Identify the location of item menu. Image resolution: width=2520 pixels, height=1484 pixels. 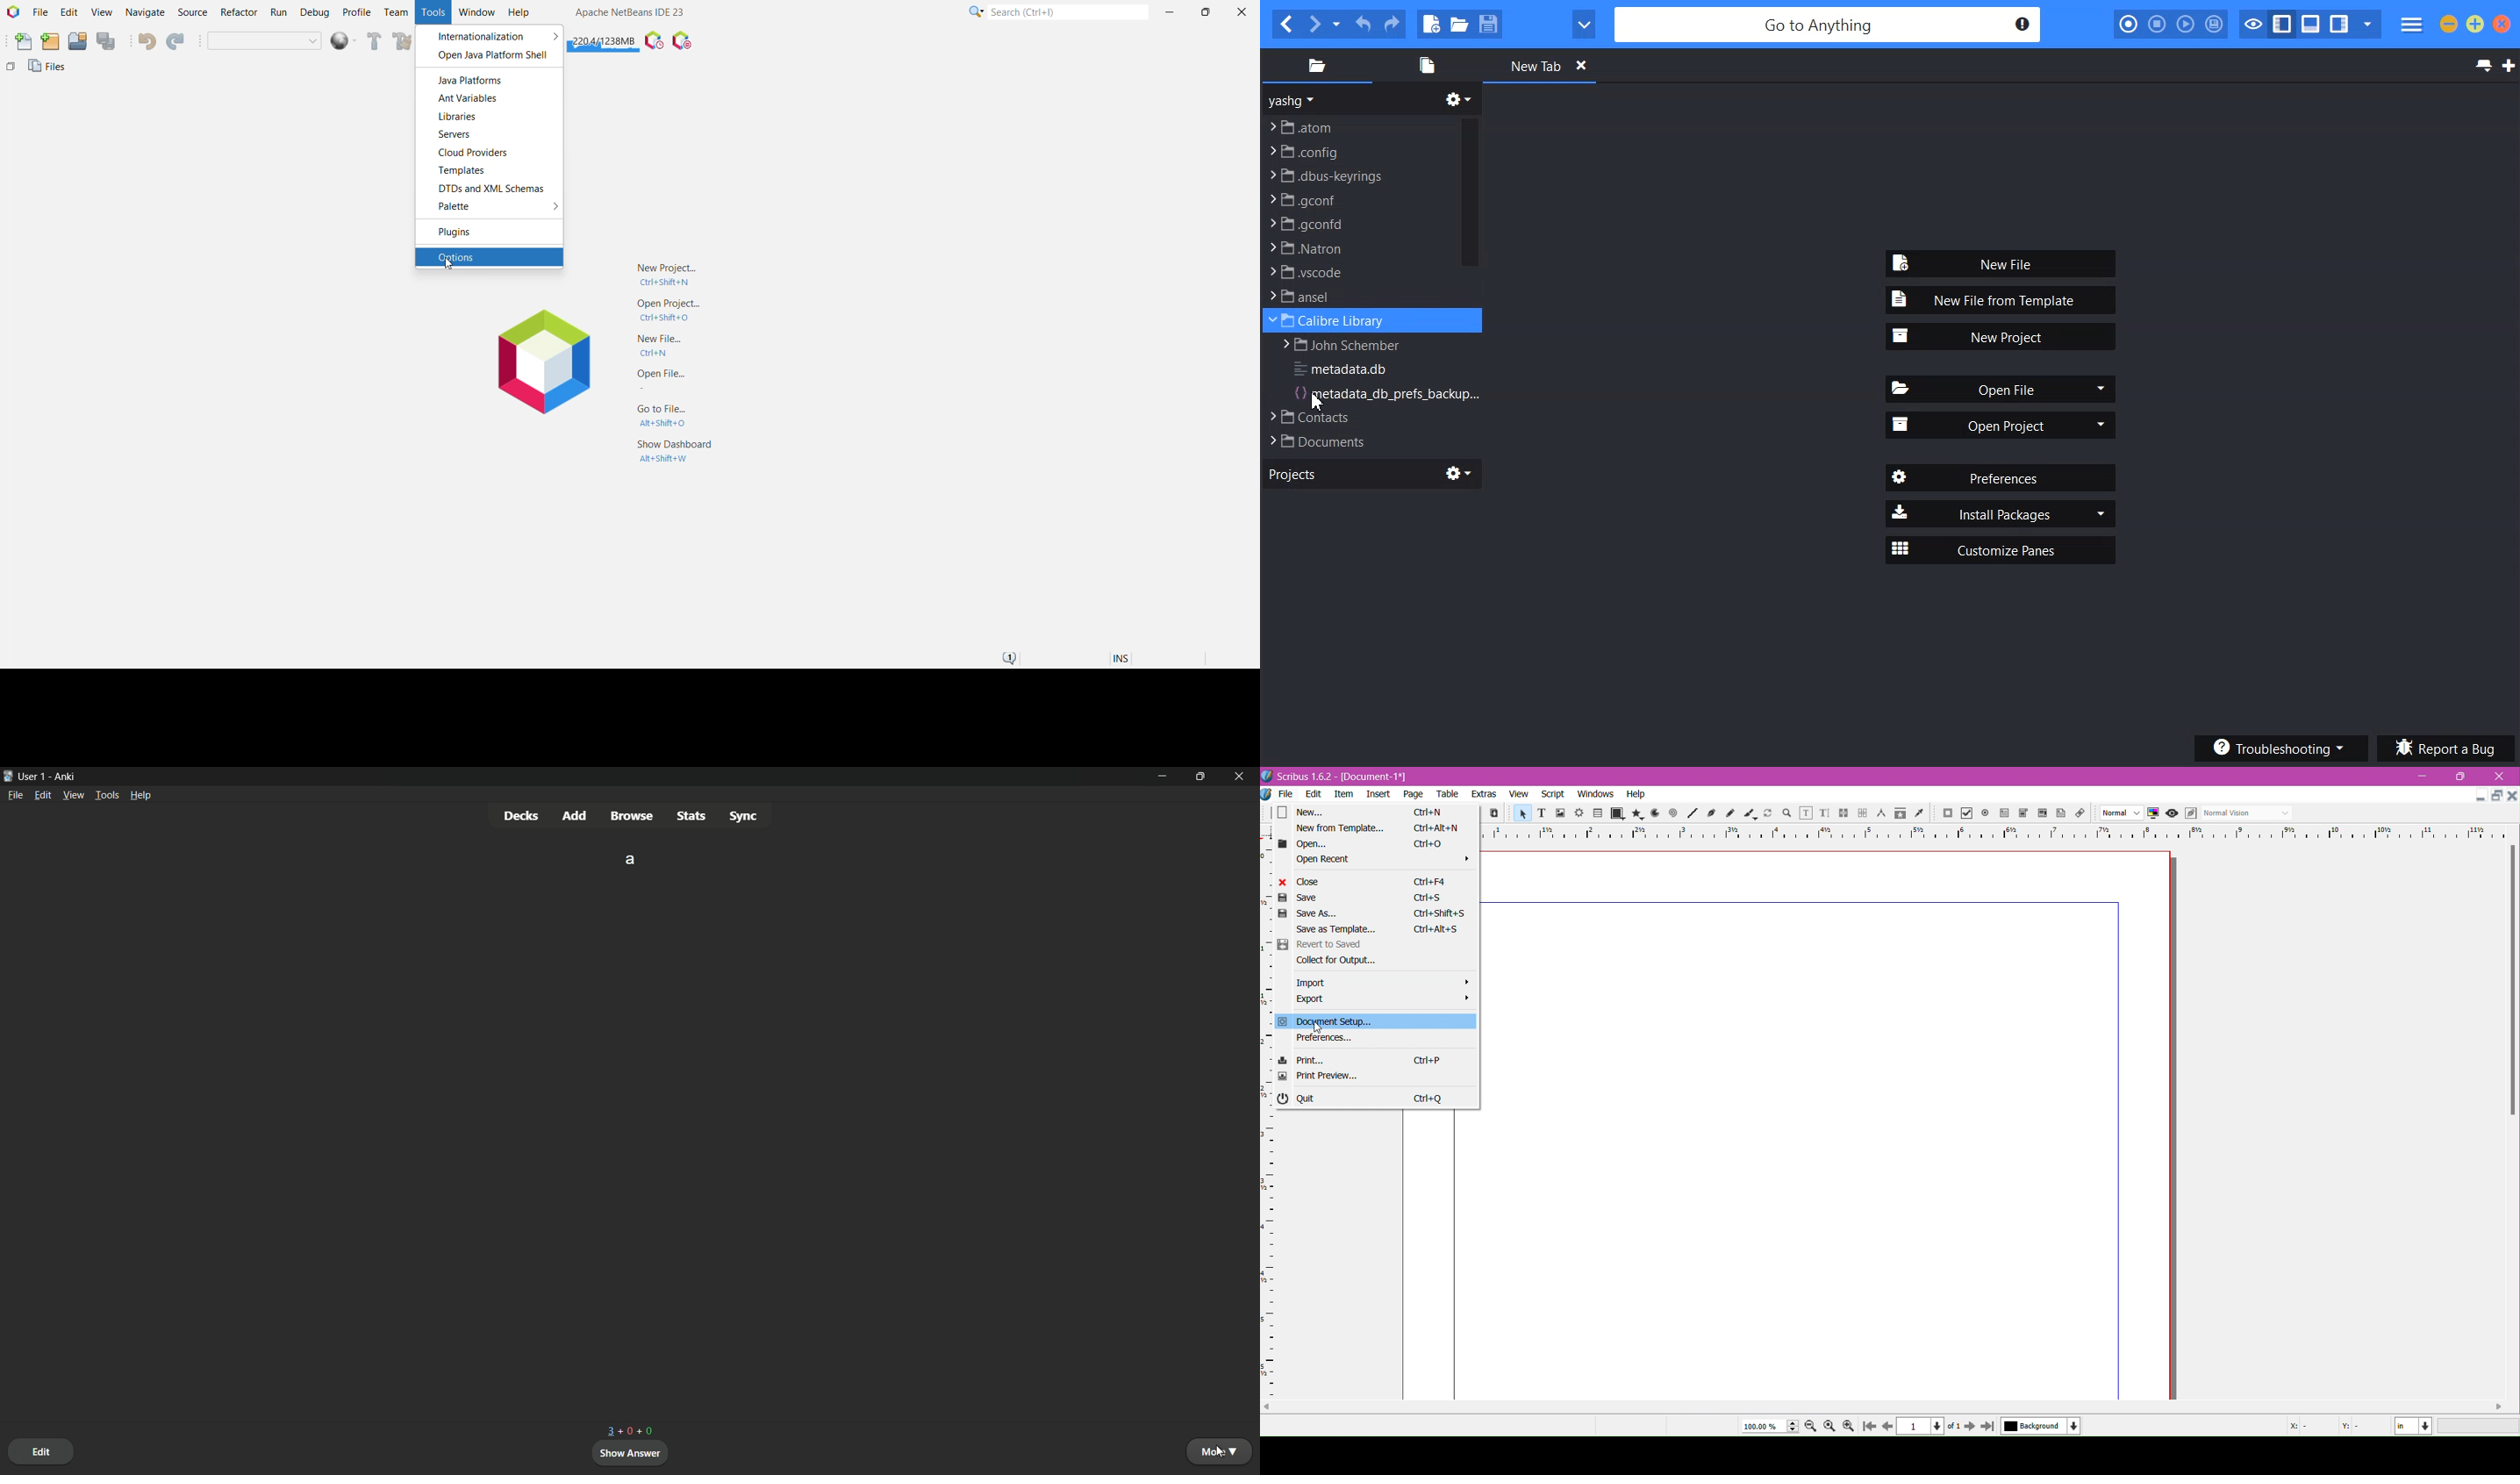
(1345, 795).